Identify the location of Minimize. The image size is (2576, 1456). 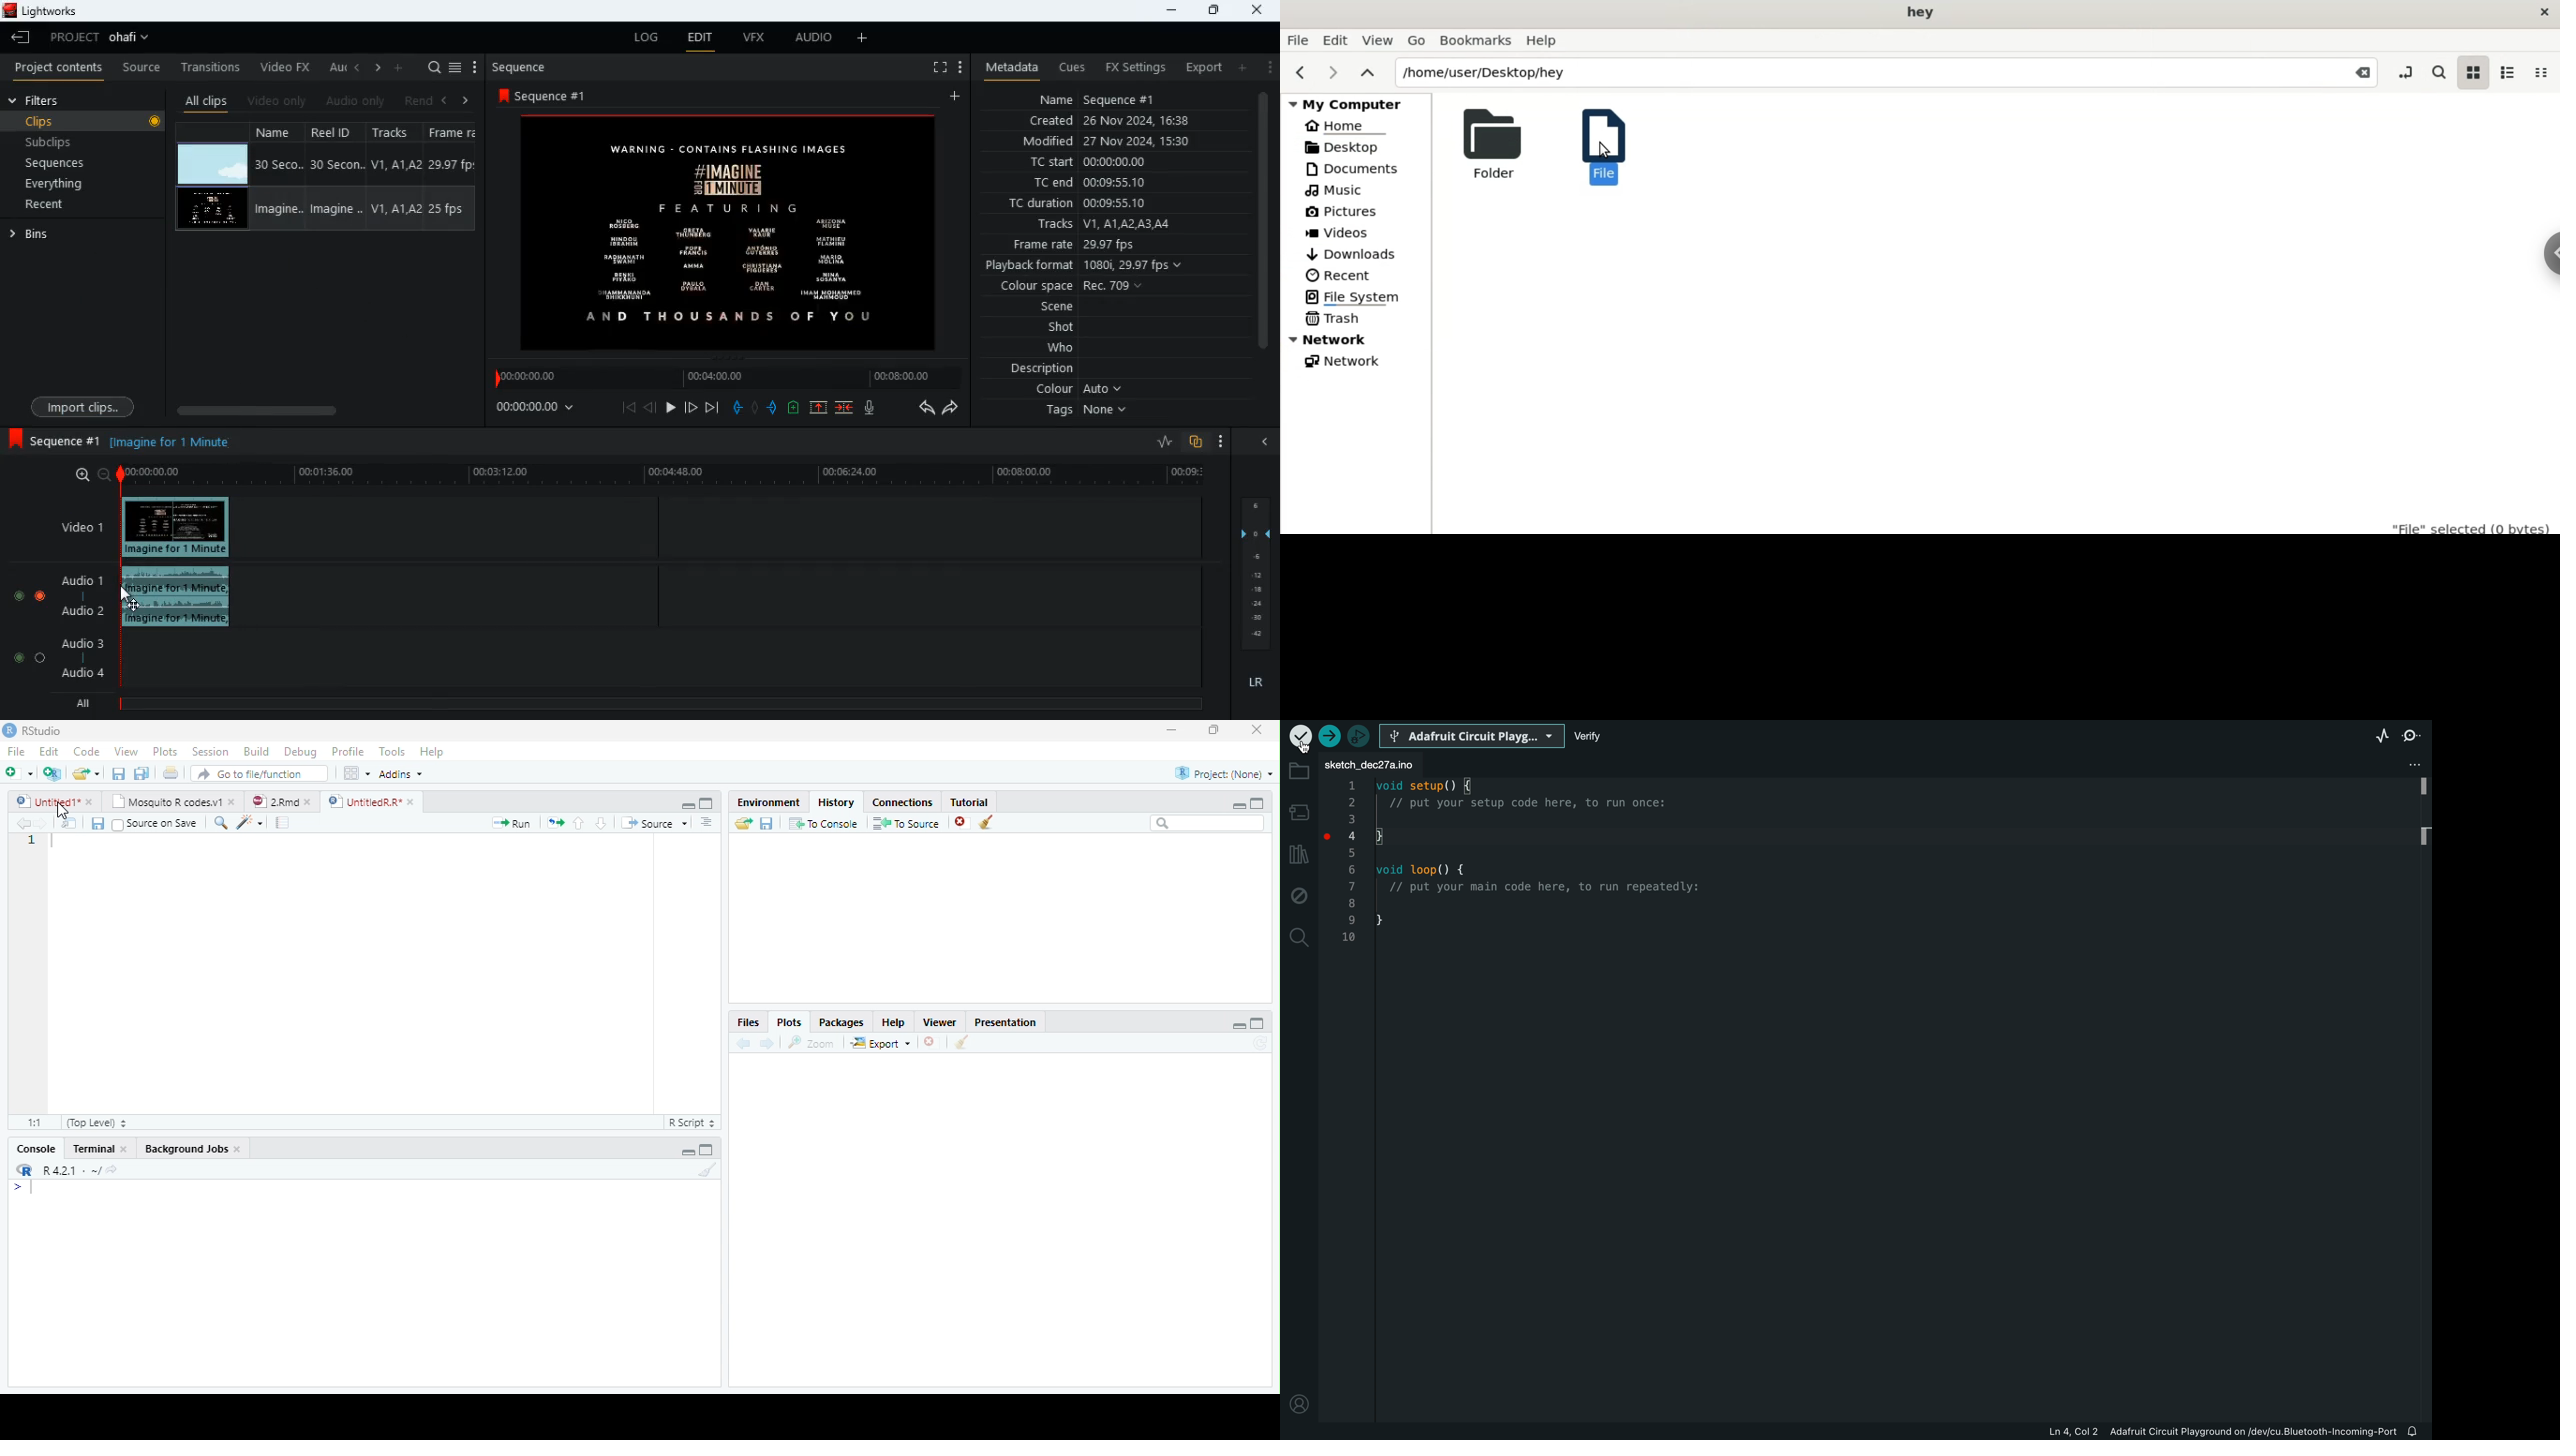
(1239, 1027).